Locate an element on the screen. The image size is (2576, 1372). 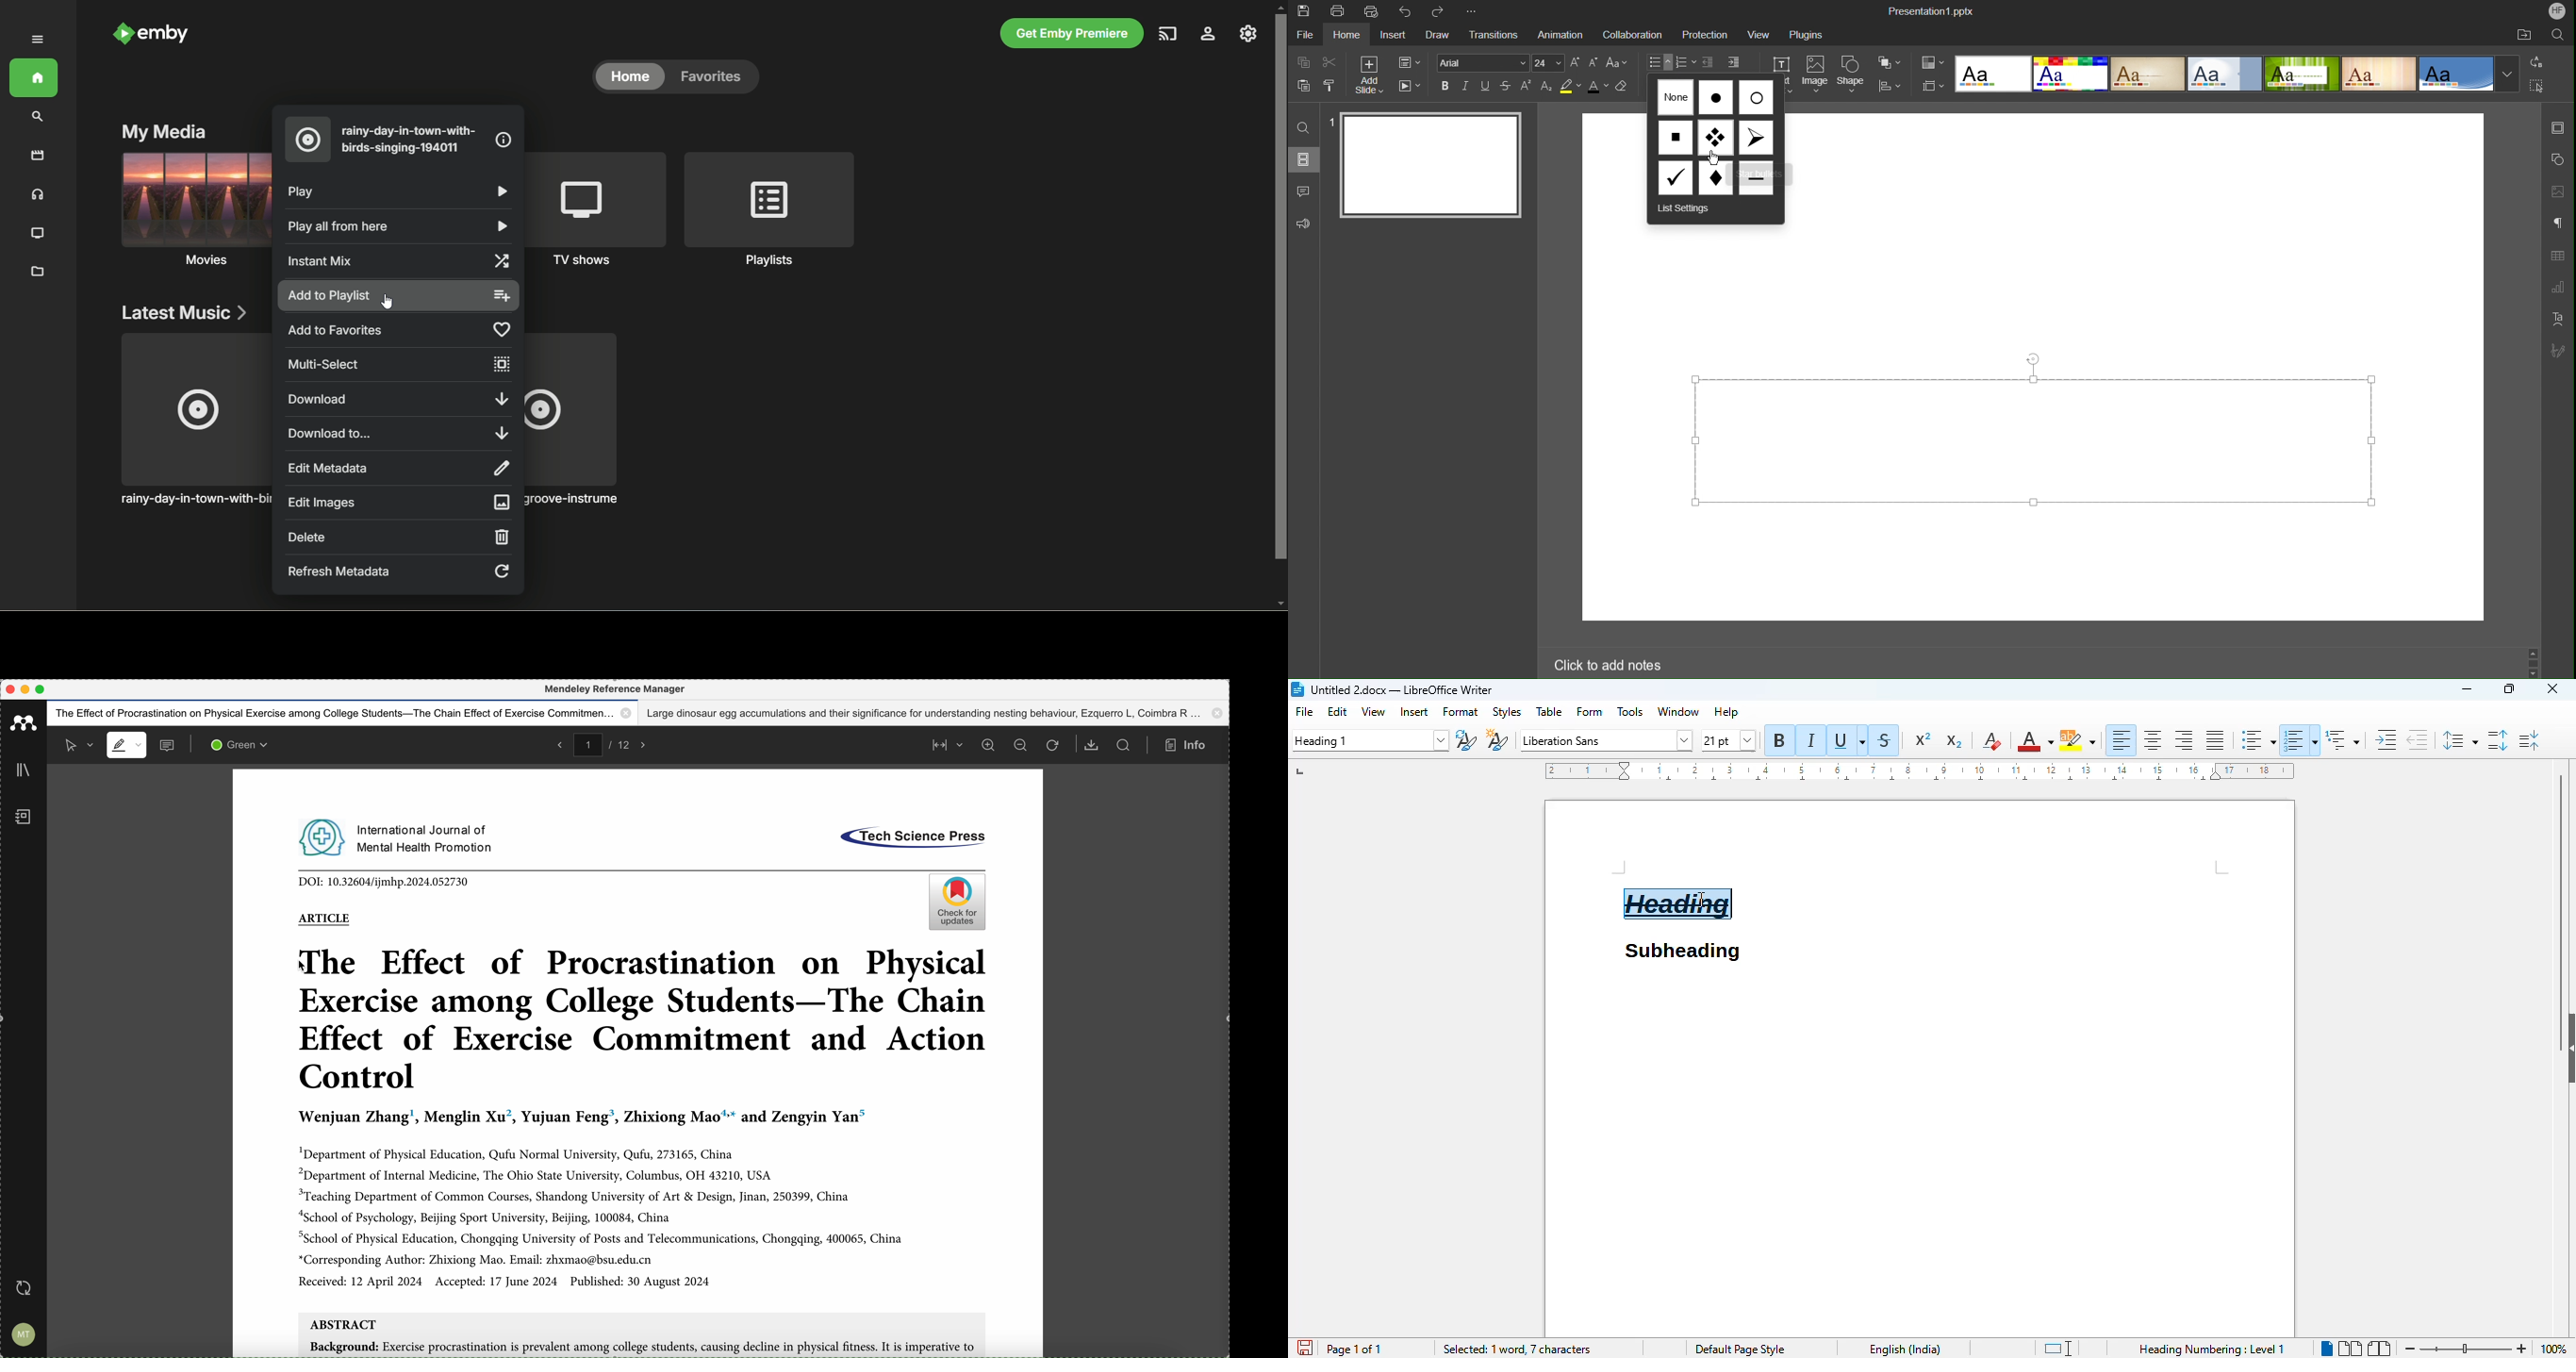
Add Slide is located at coordinates (1369, 74).